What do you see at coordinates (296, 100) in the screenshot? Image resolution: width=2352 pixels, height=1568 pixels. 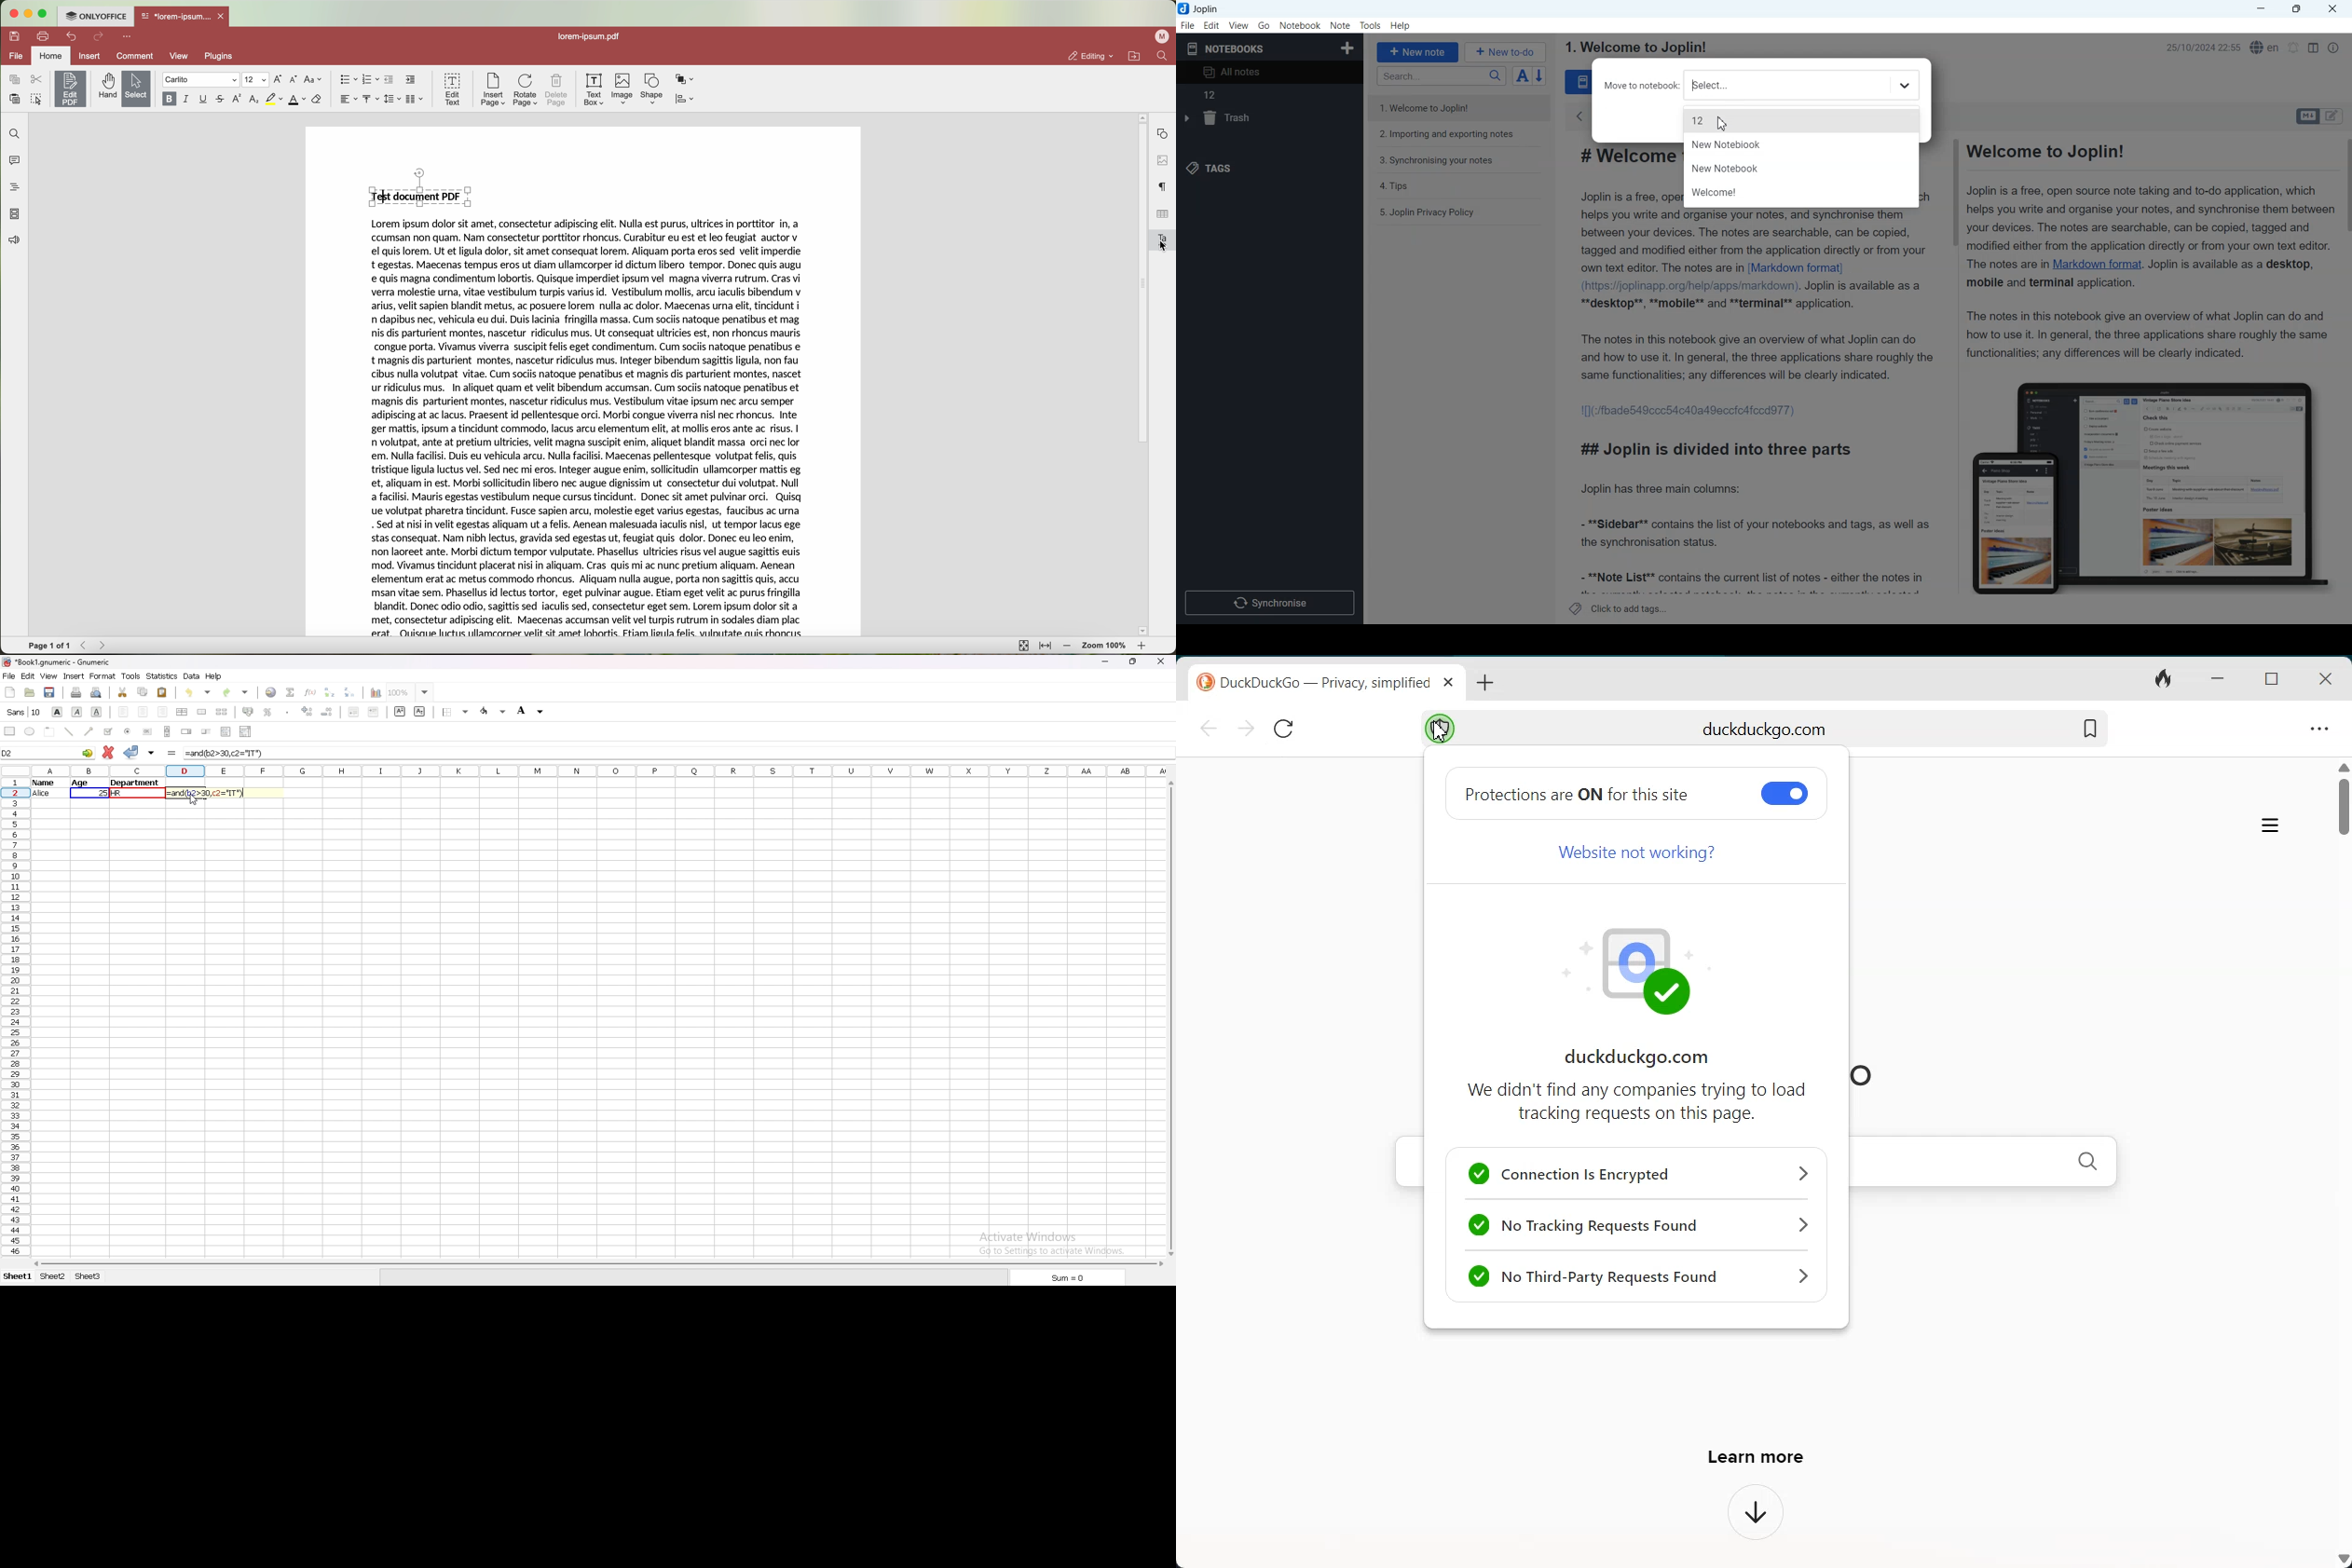 I see `font color` at bounding box center [296, 100].